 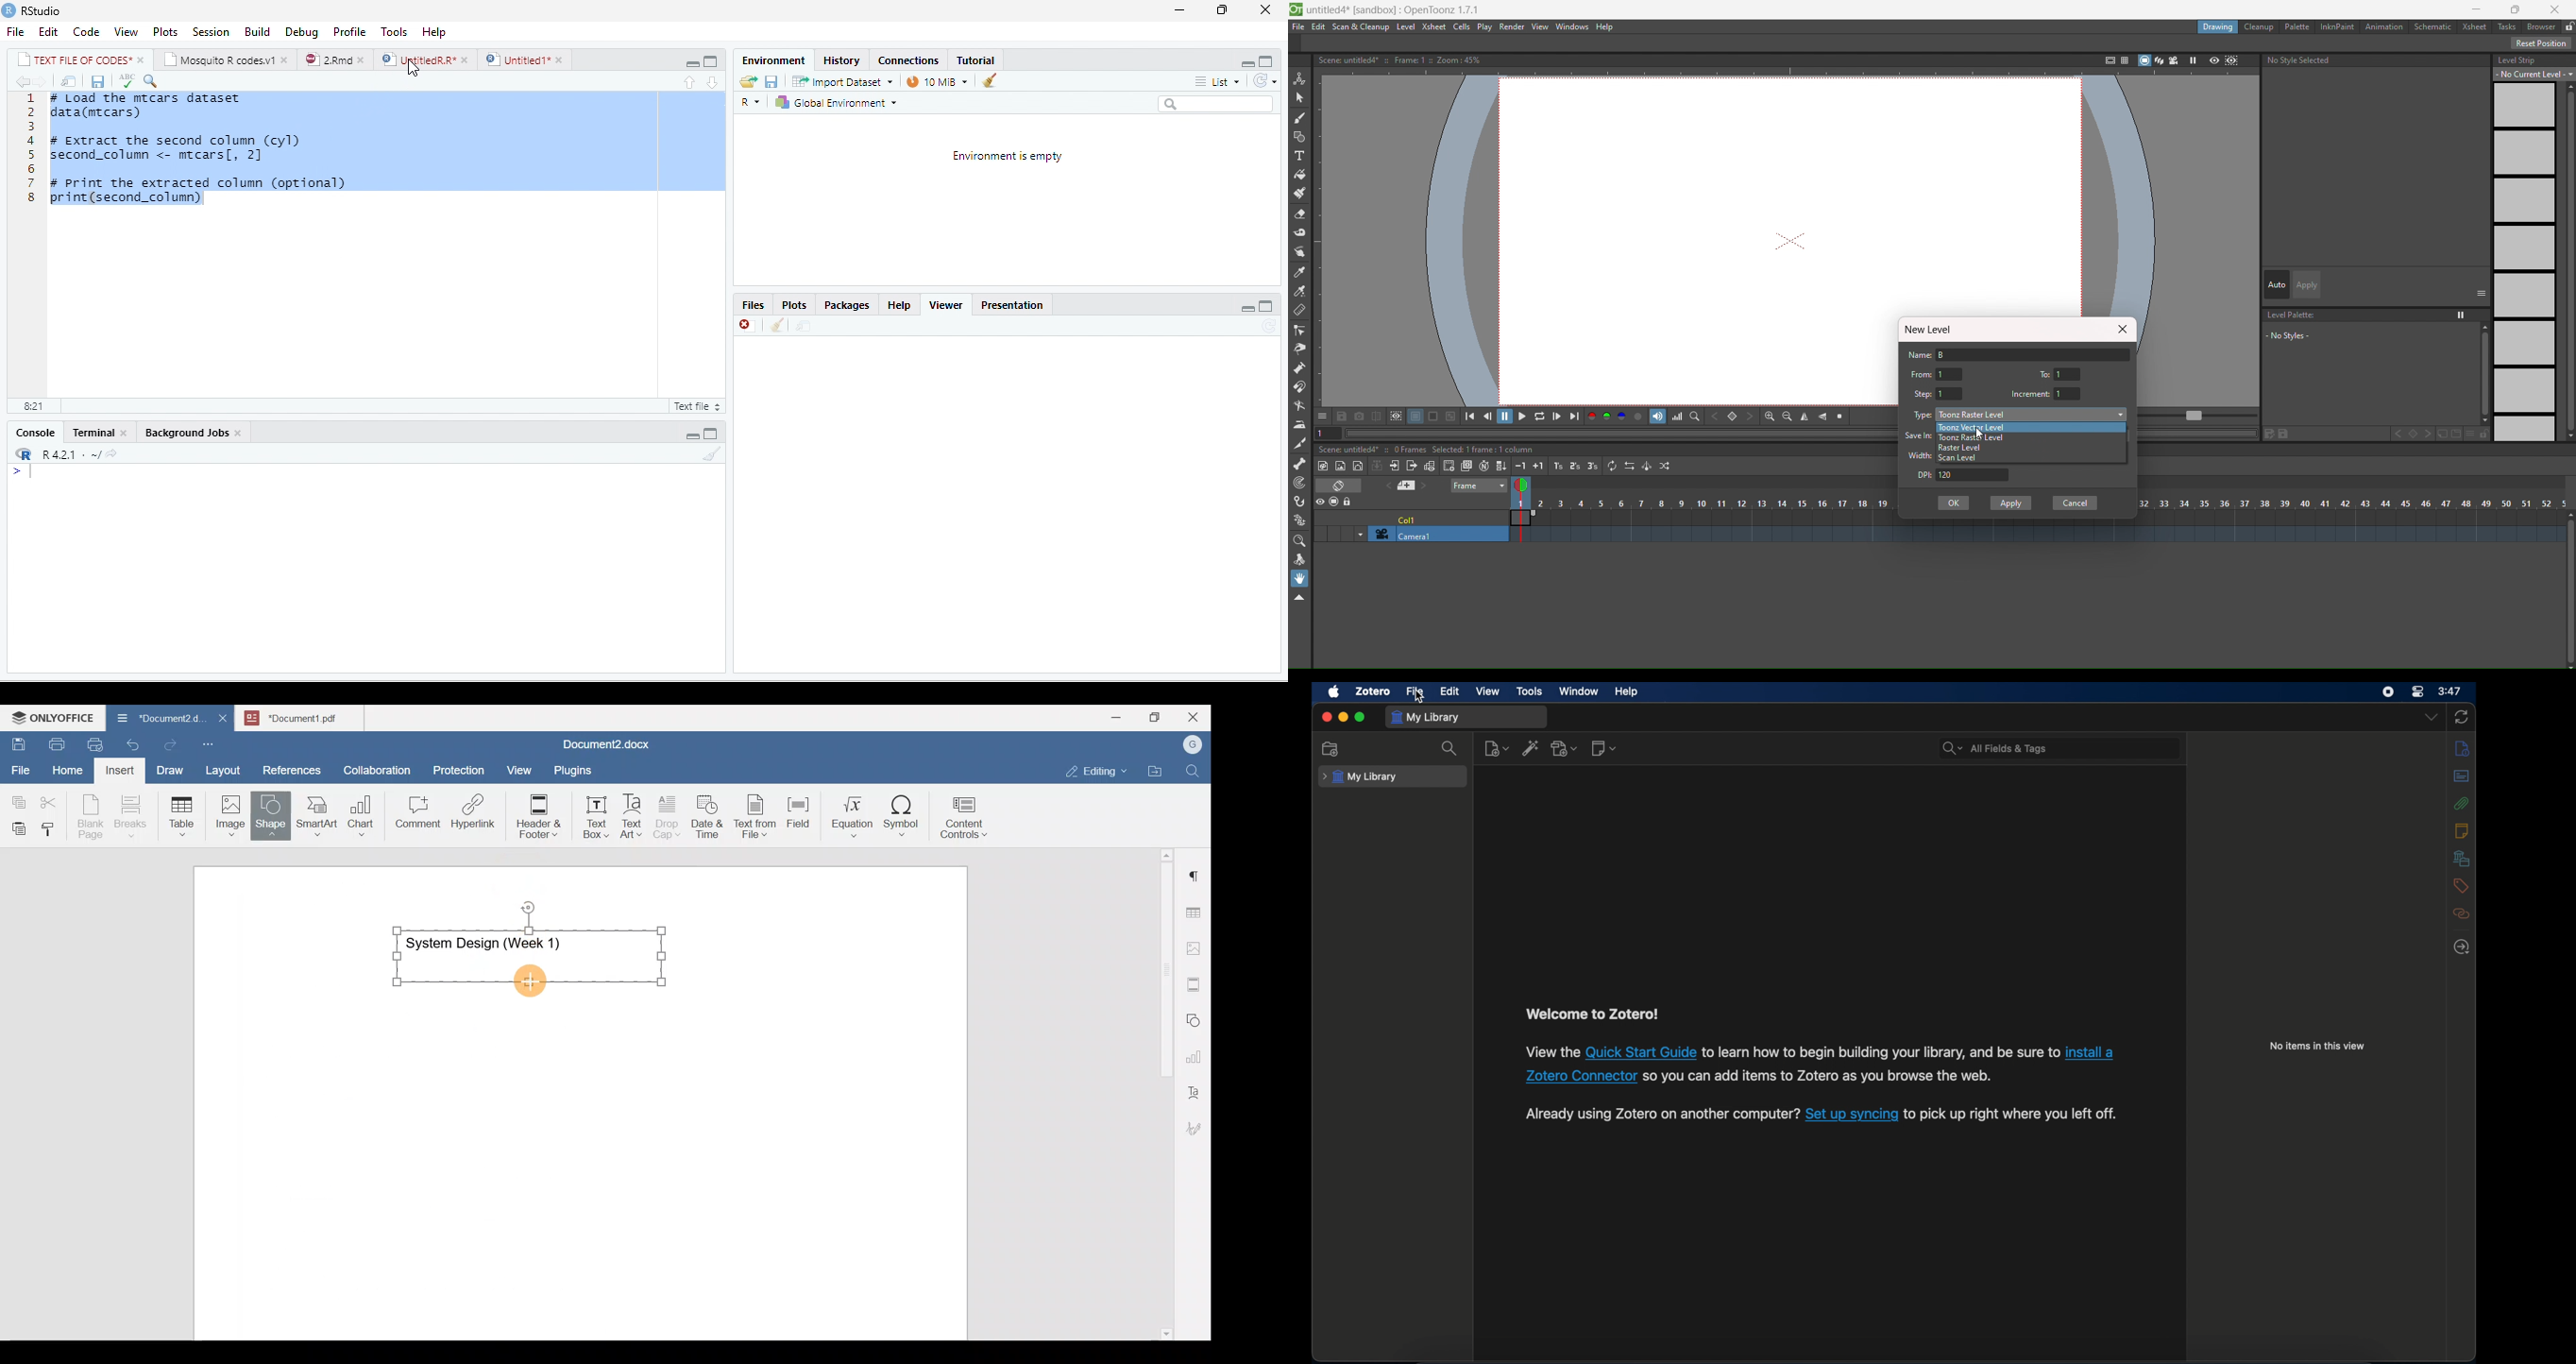 I want to click on Close, so click(x=1196, y=718).